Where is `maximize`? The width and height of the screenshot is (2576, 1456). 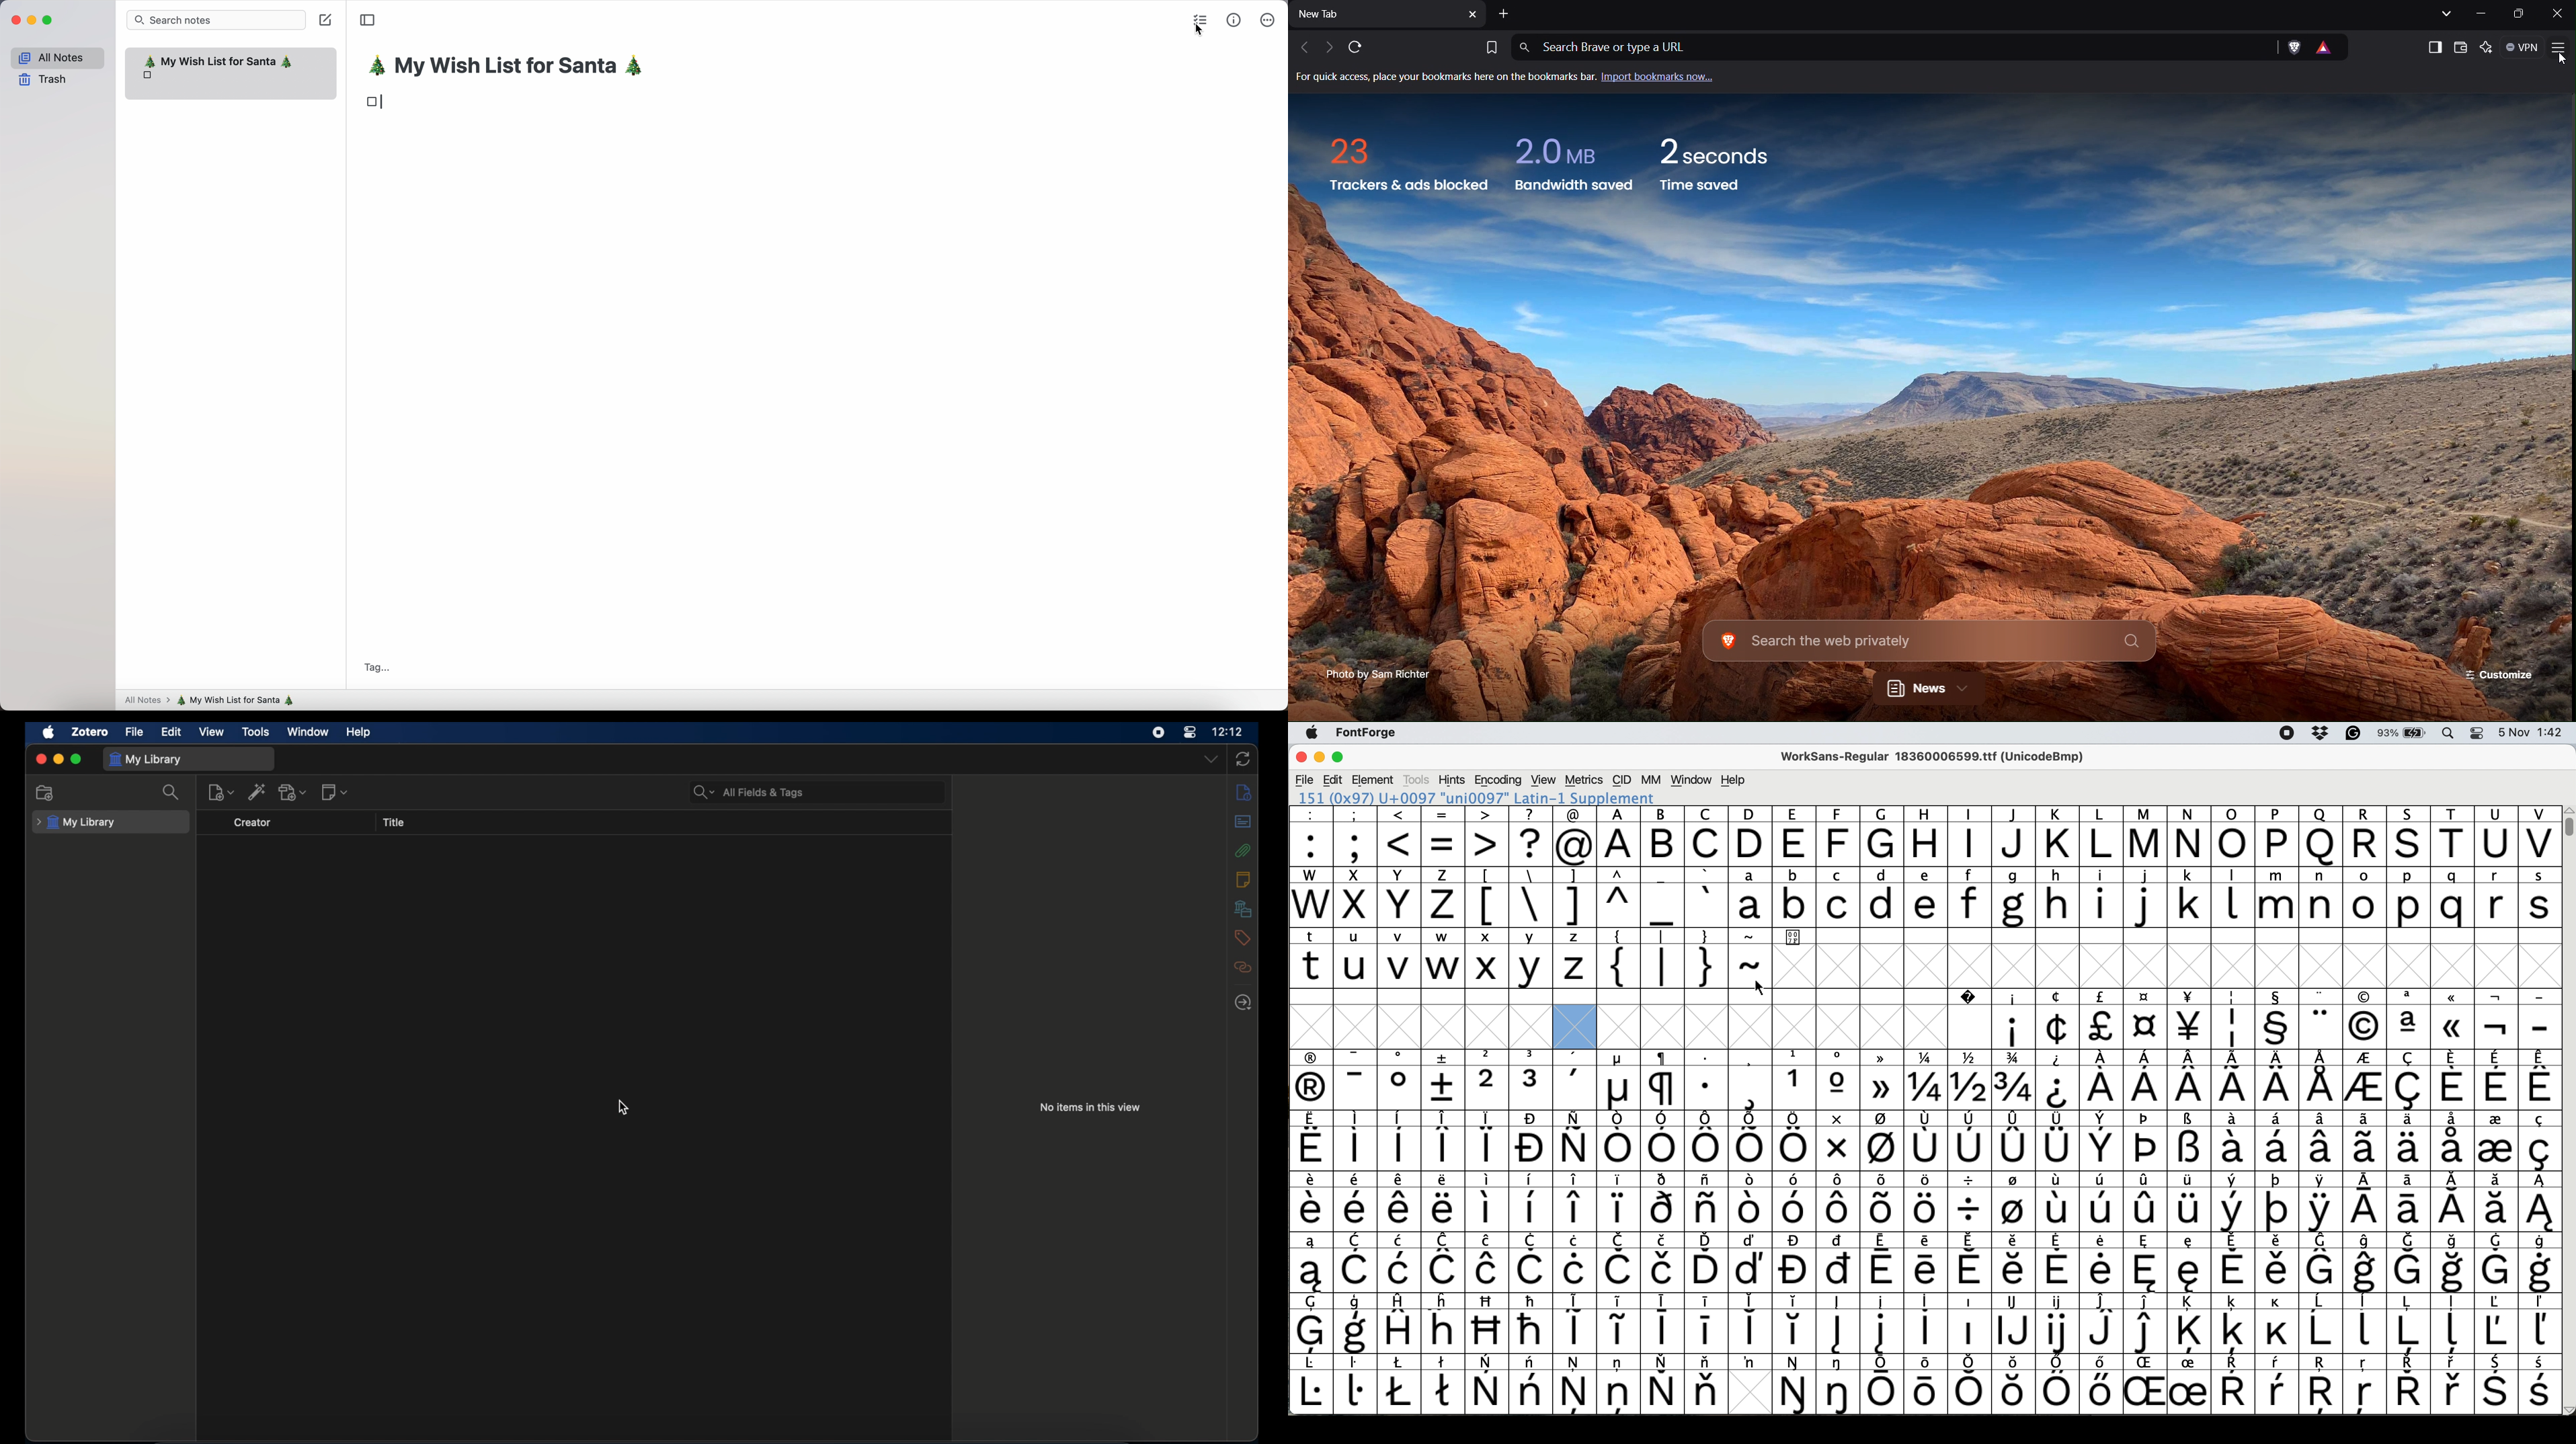 maximize is located at coordinates (76, 759).